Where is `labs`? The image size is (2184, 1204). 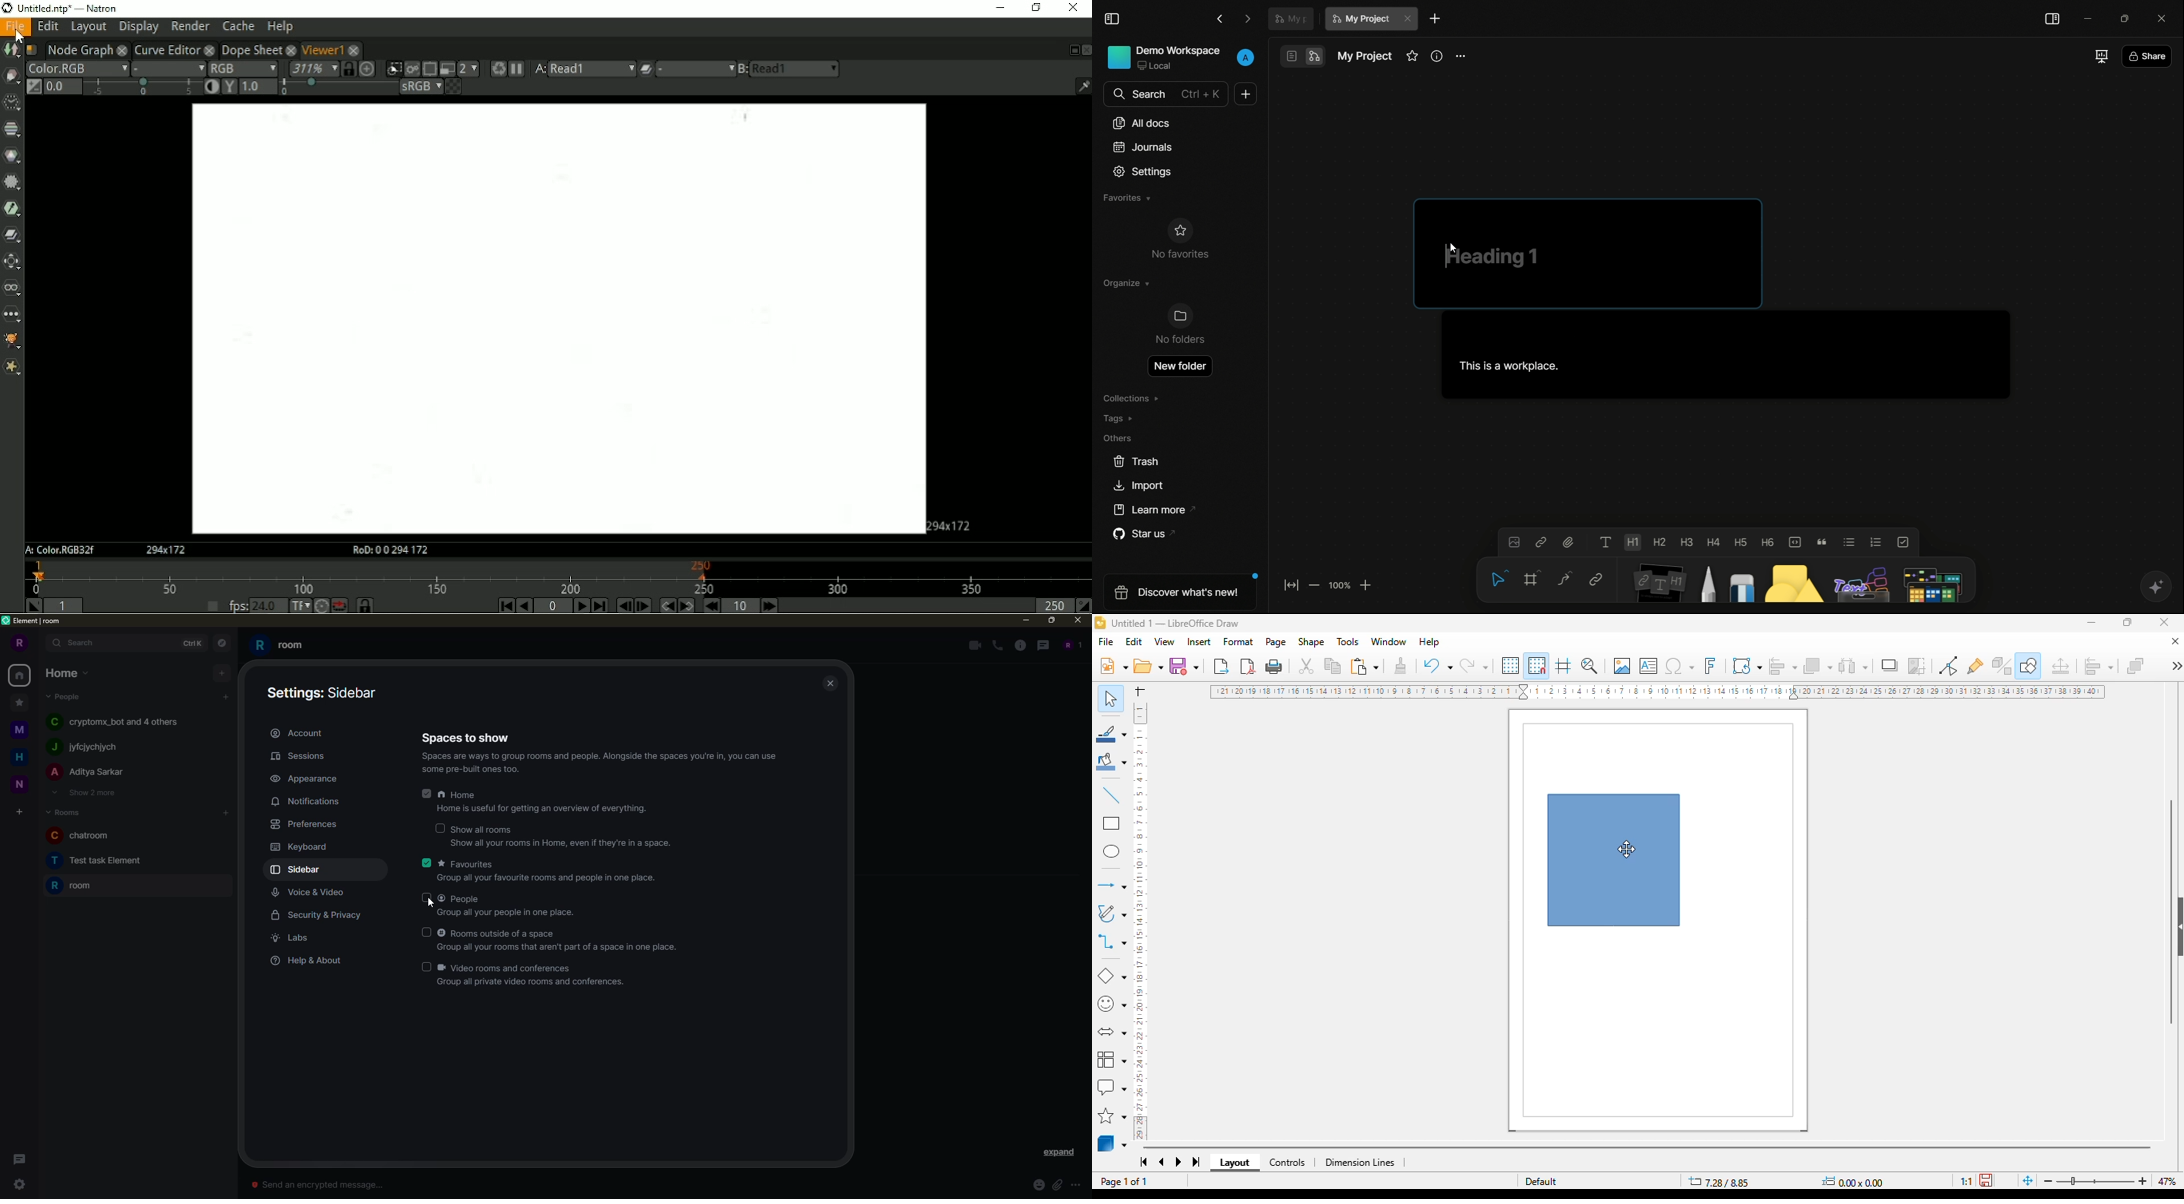
labs is located at coordinates (295, 939).